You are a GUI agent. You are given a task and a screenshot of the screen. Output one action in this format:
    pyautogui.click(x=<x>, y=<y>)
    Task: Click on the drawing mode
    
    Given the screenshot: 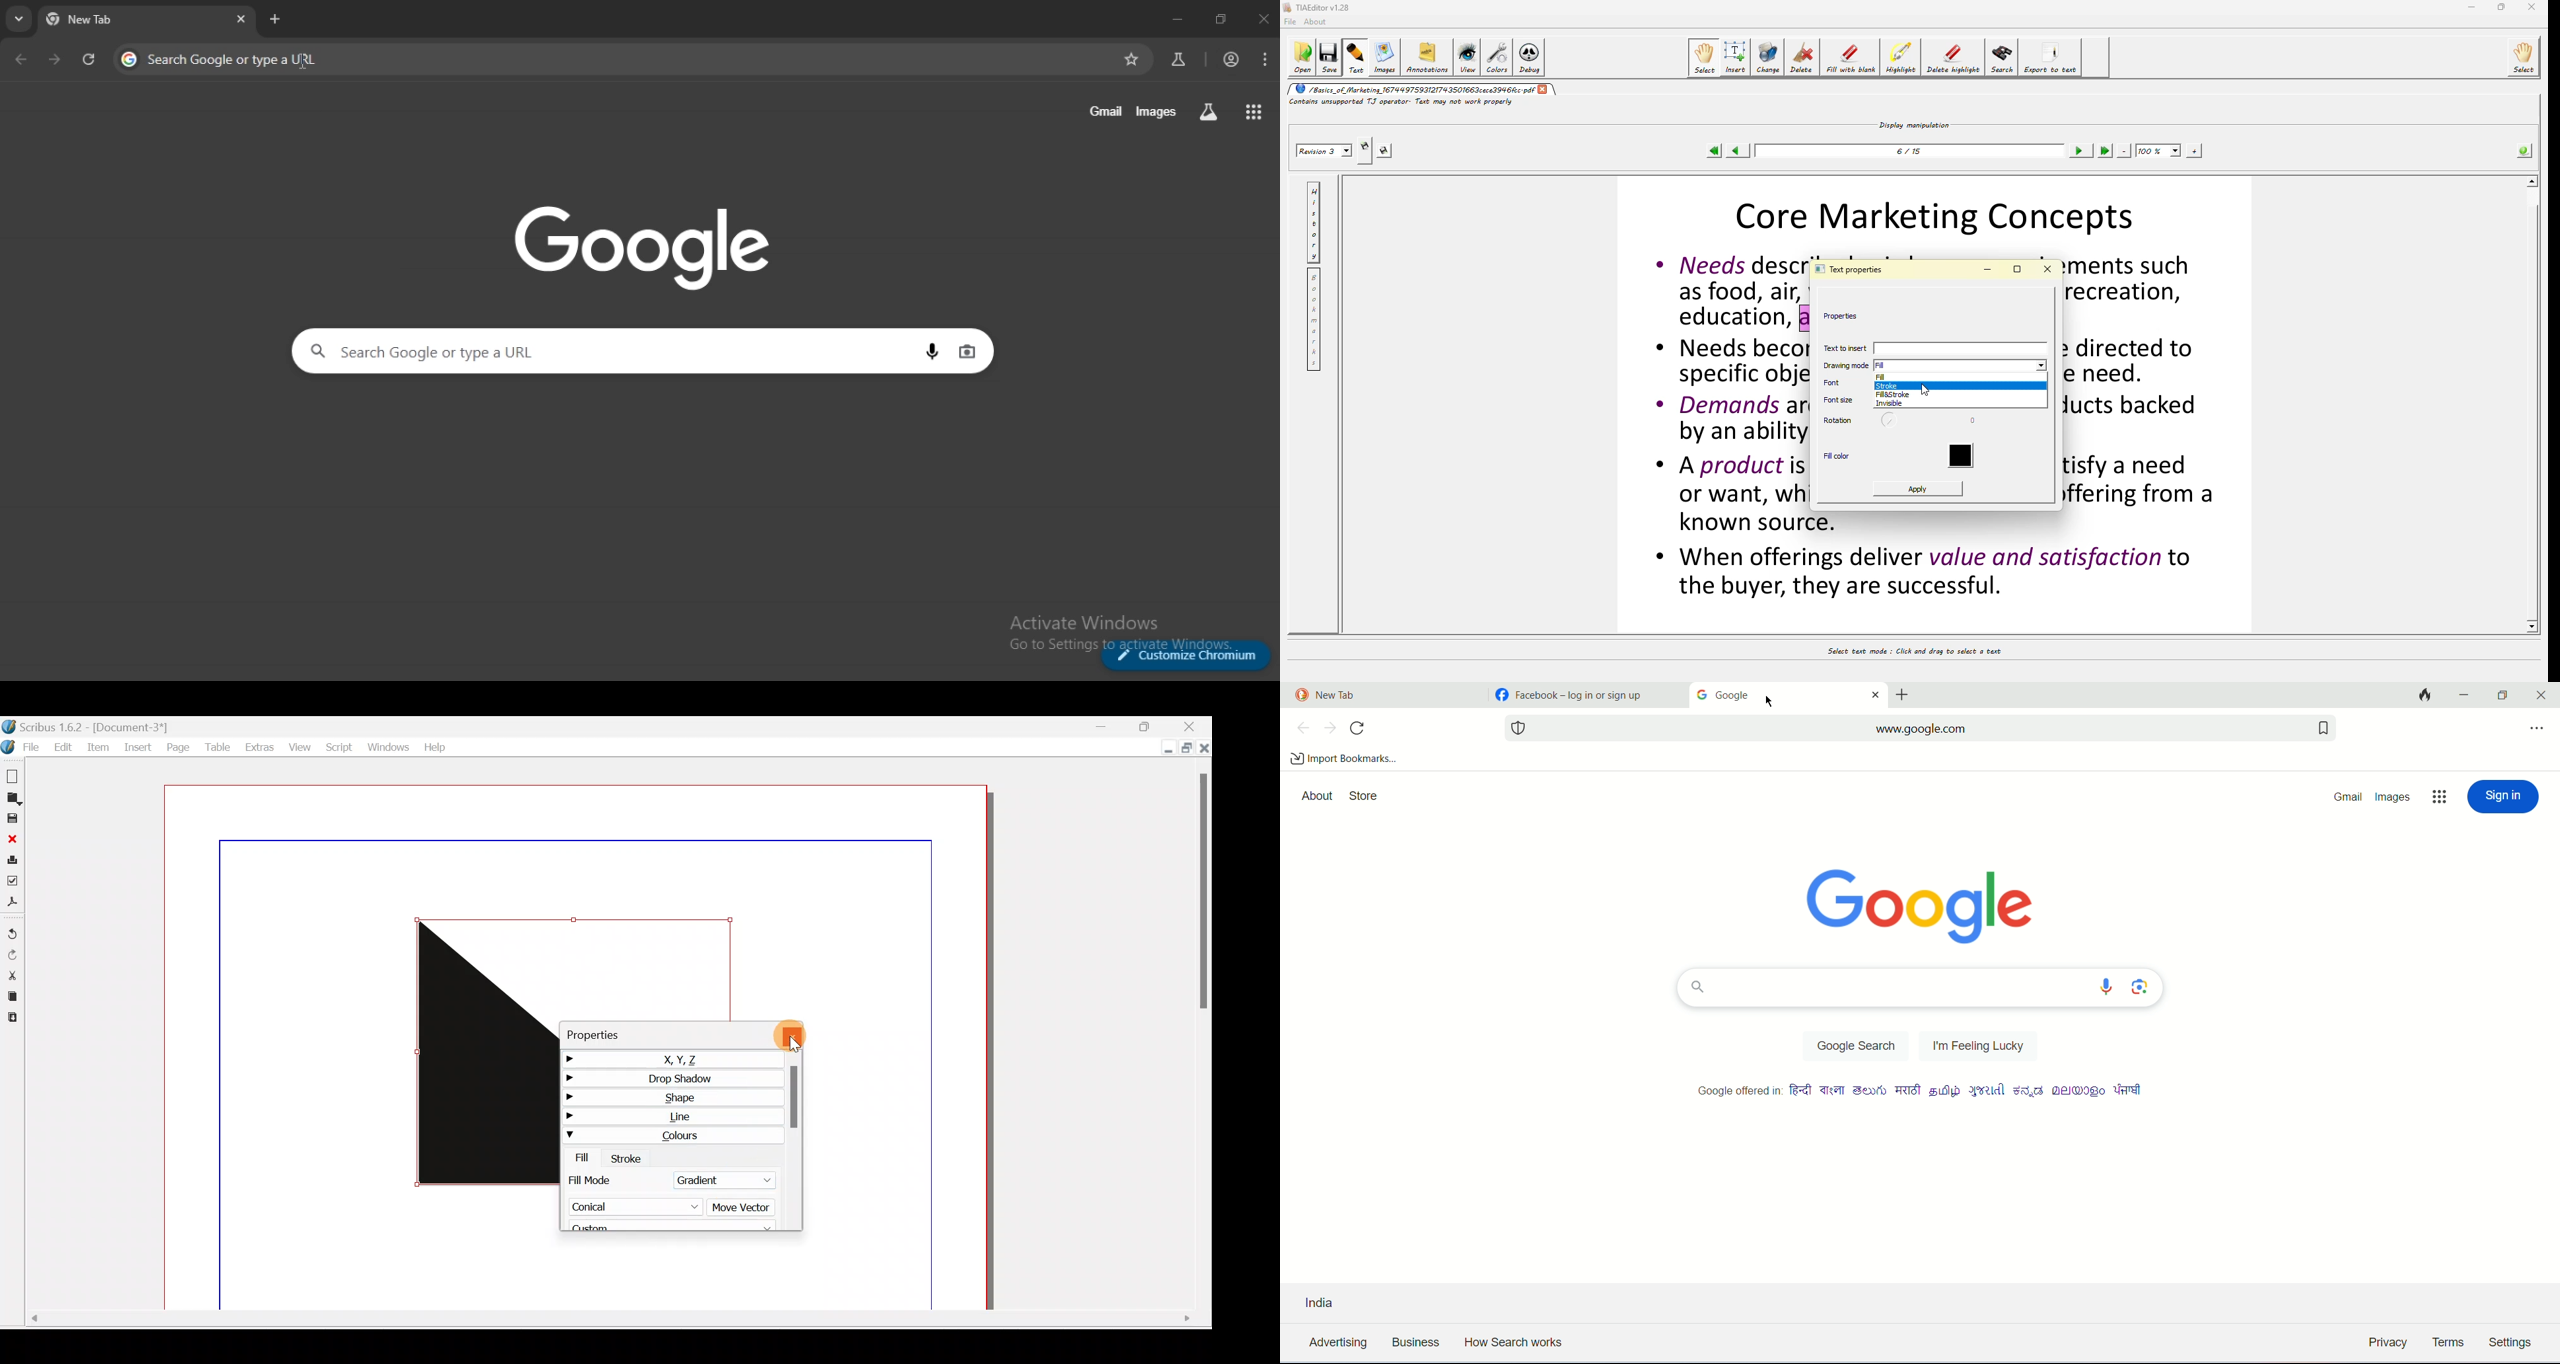 What is the action you would take?
    pyautogui.click(x=1844, y=367)
    